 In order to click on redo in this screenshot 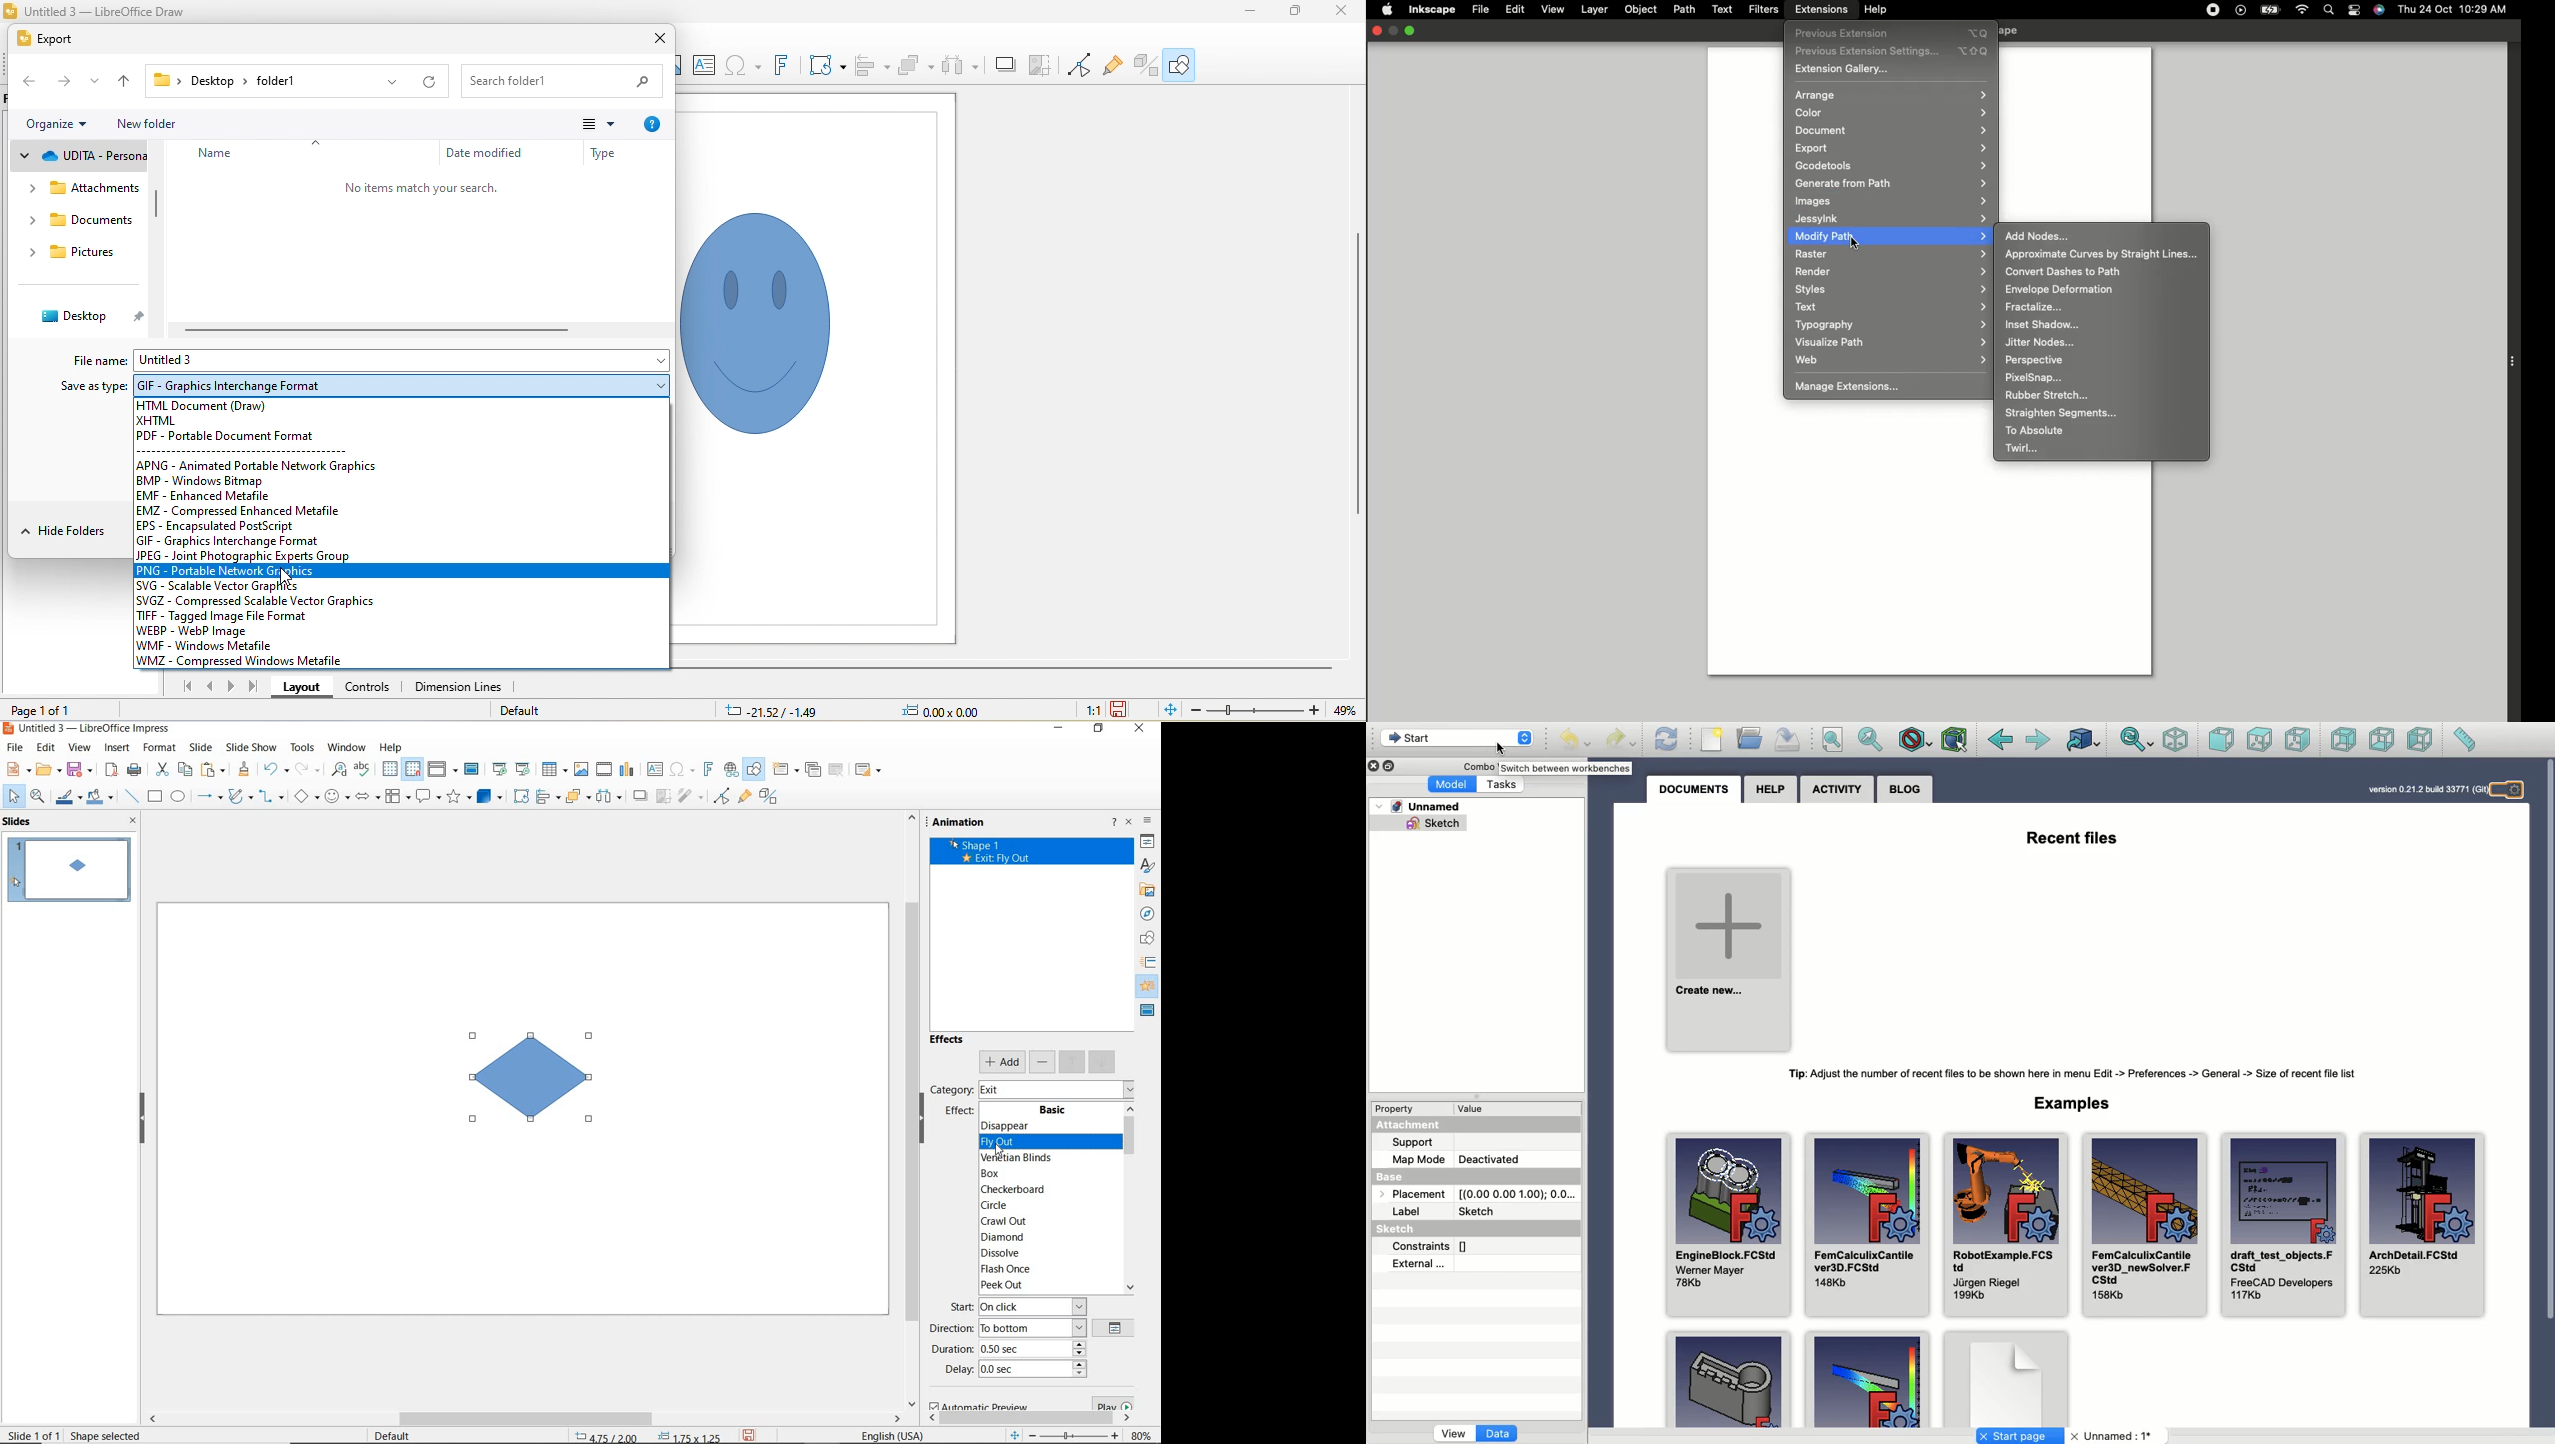, I will do `click(307, 770)`.